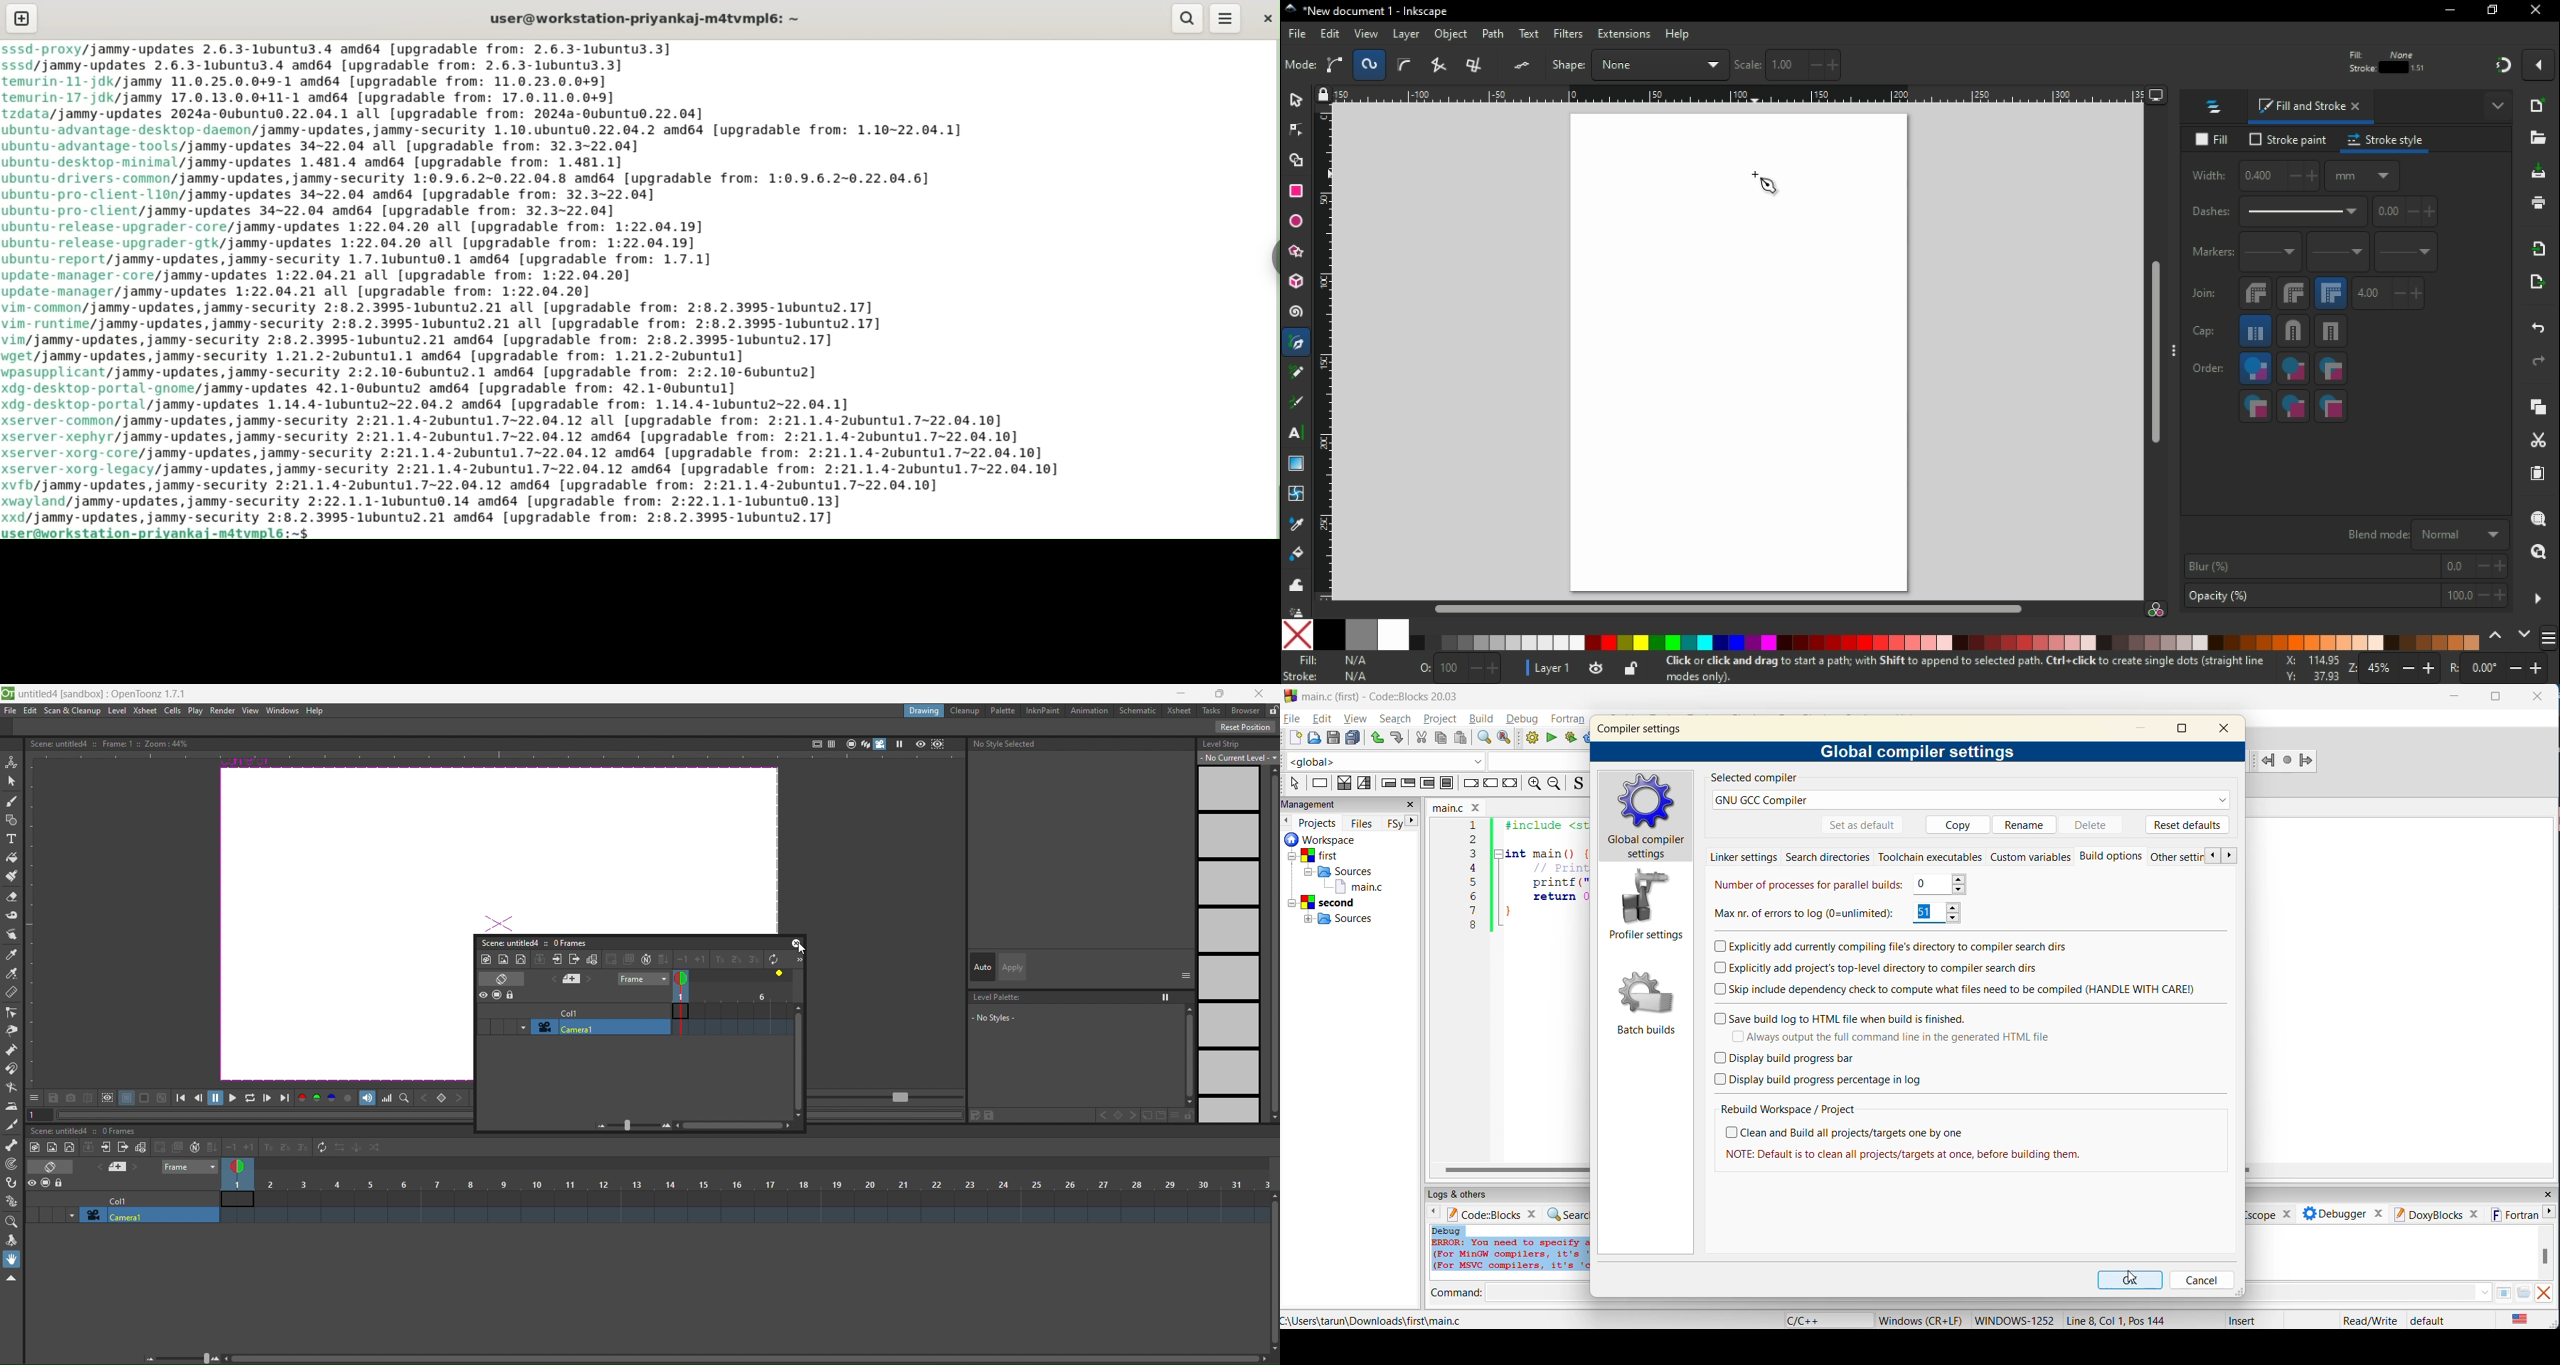 The width and height of the screenshot is (2576, 1372). I want to click on dropper tool, so click(1294, 524).